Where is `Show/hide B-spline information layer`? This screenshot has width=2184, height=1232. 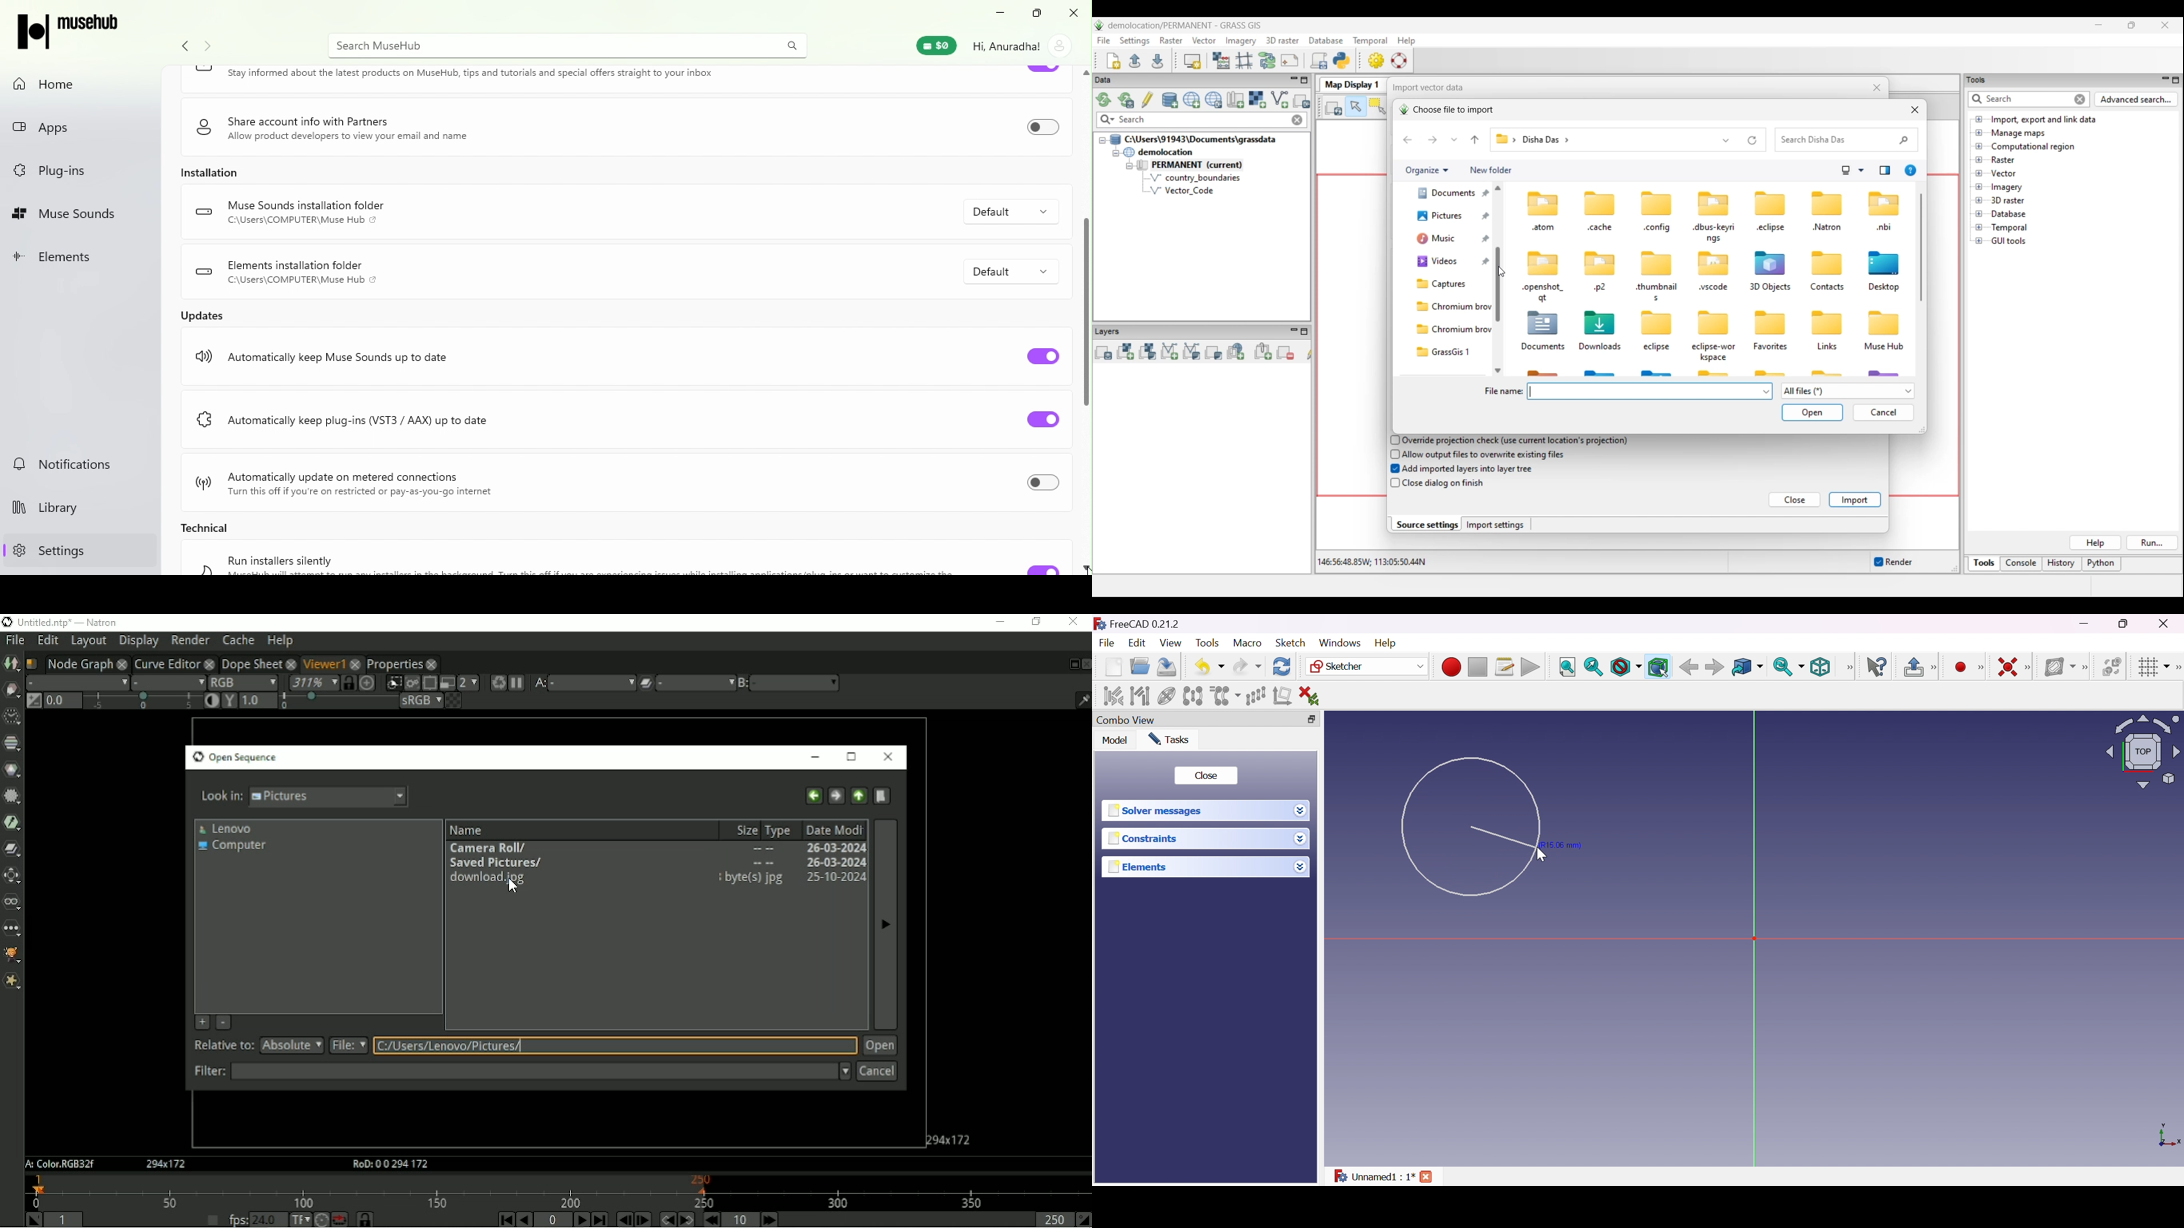
Show/hide B-spline information layer is located at coordinates (2060, 666).